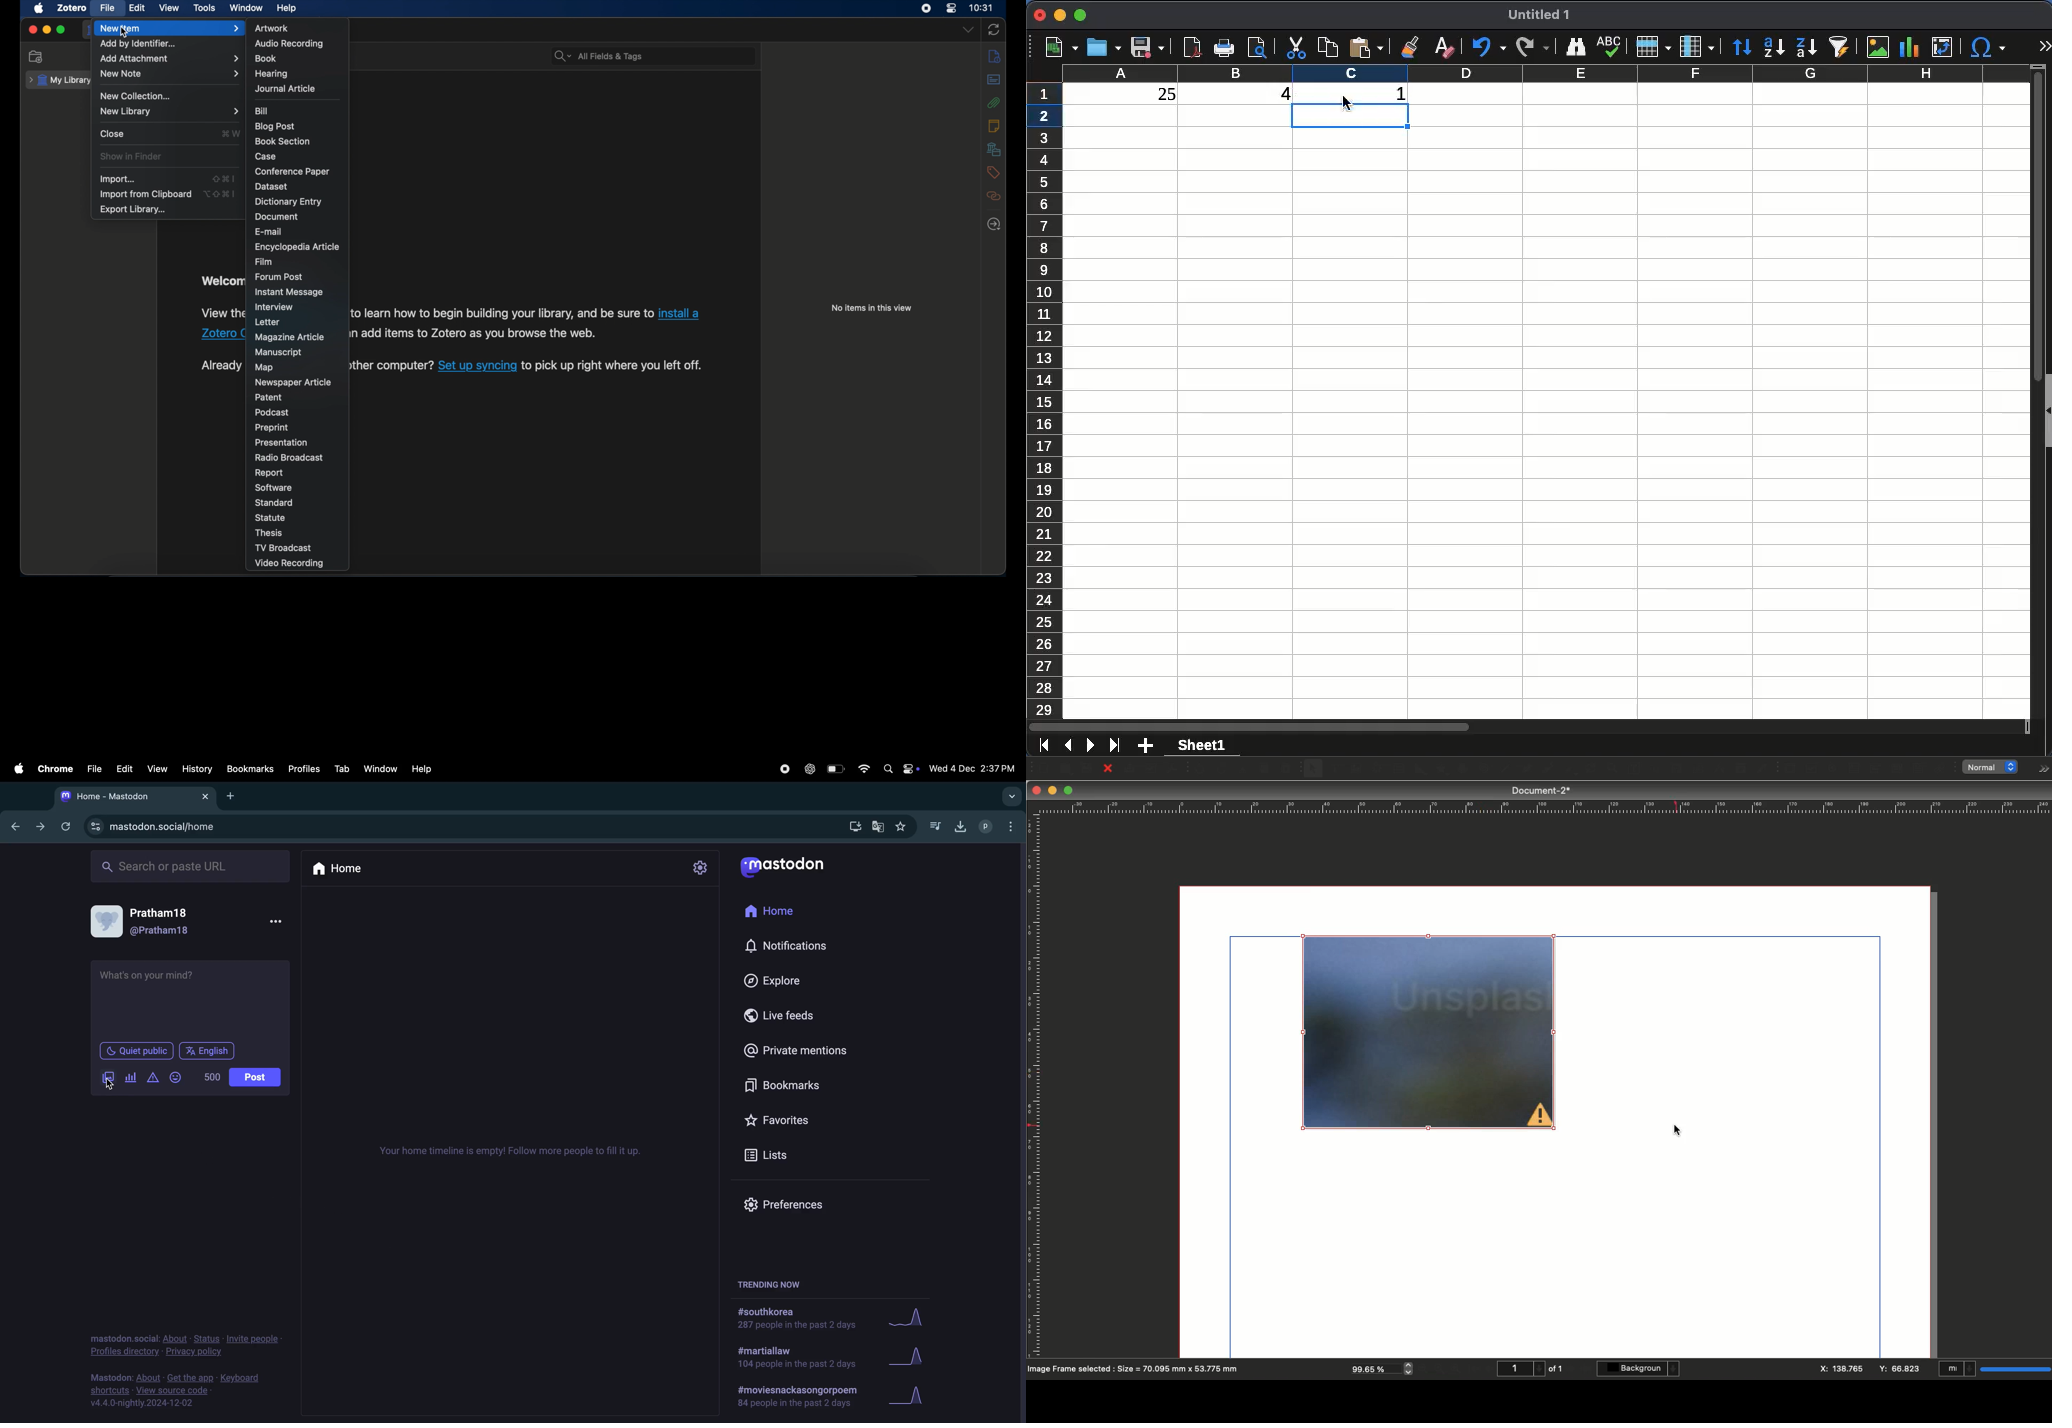  Describe the element at coordinates (1290, 769) in the screenshot. I see `Paste` at that location.